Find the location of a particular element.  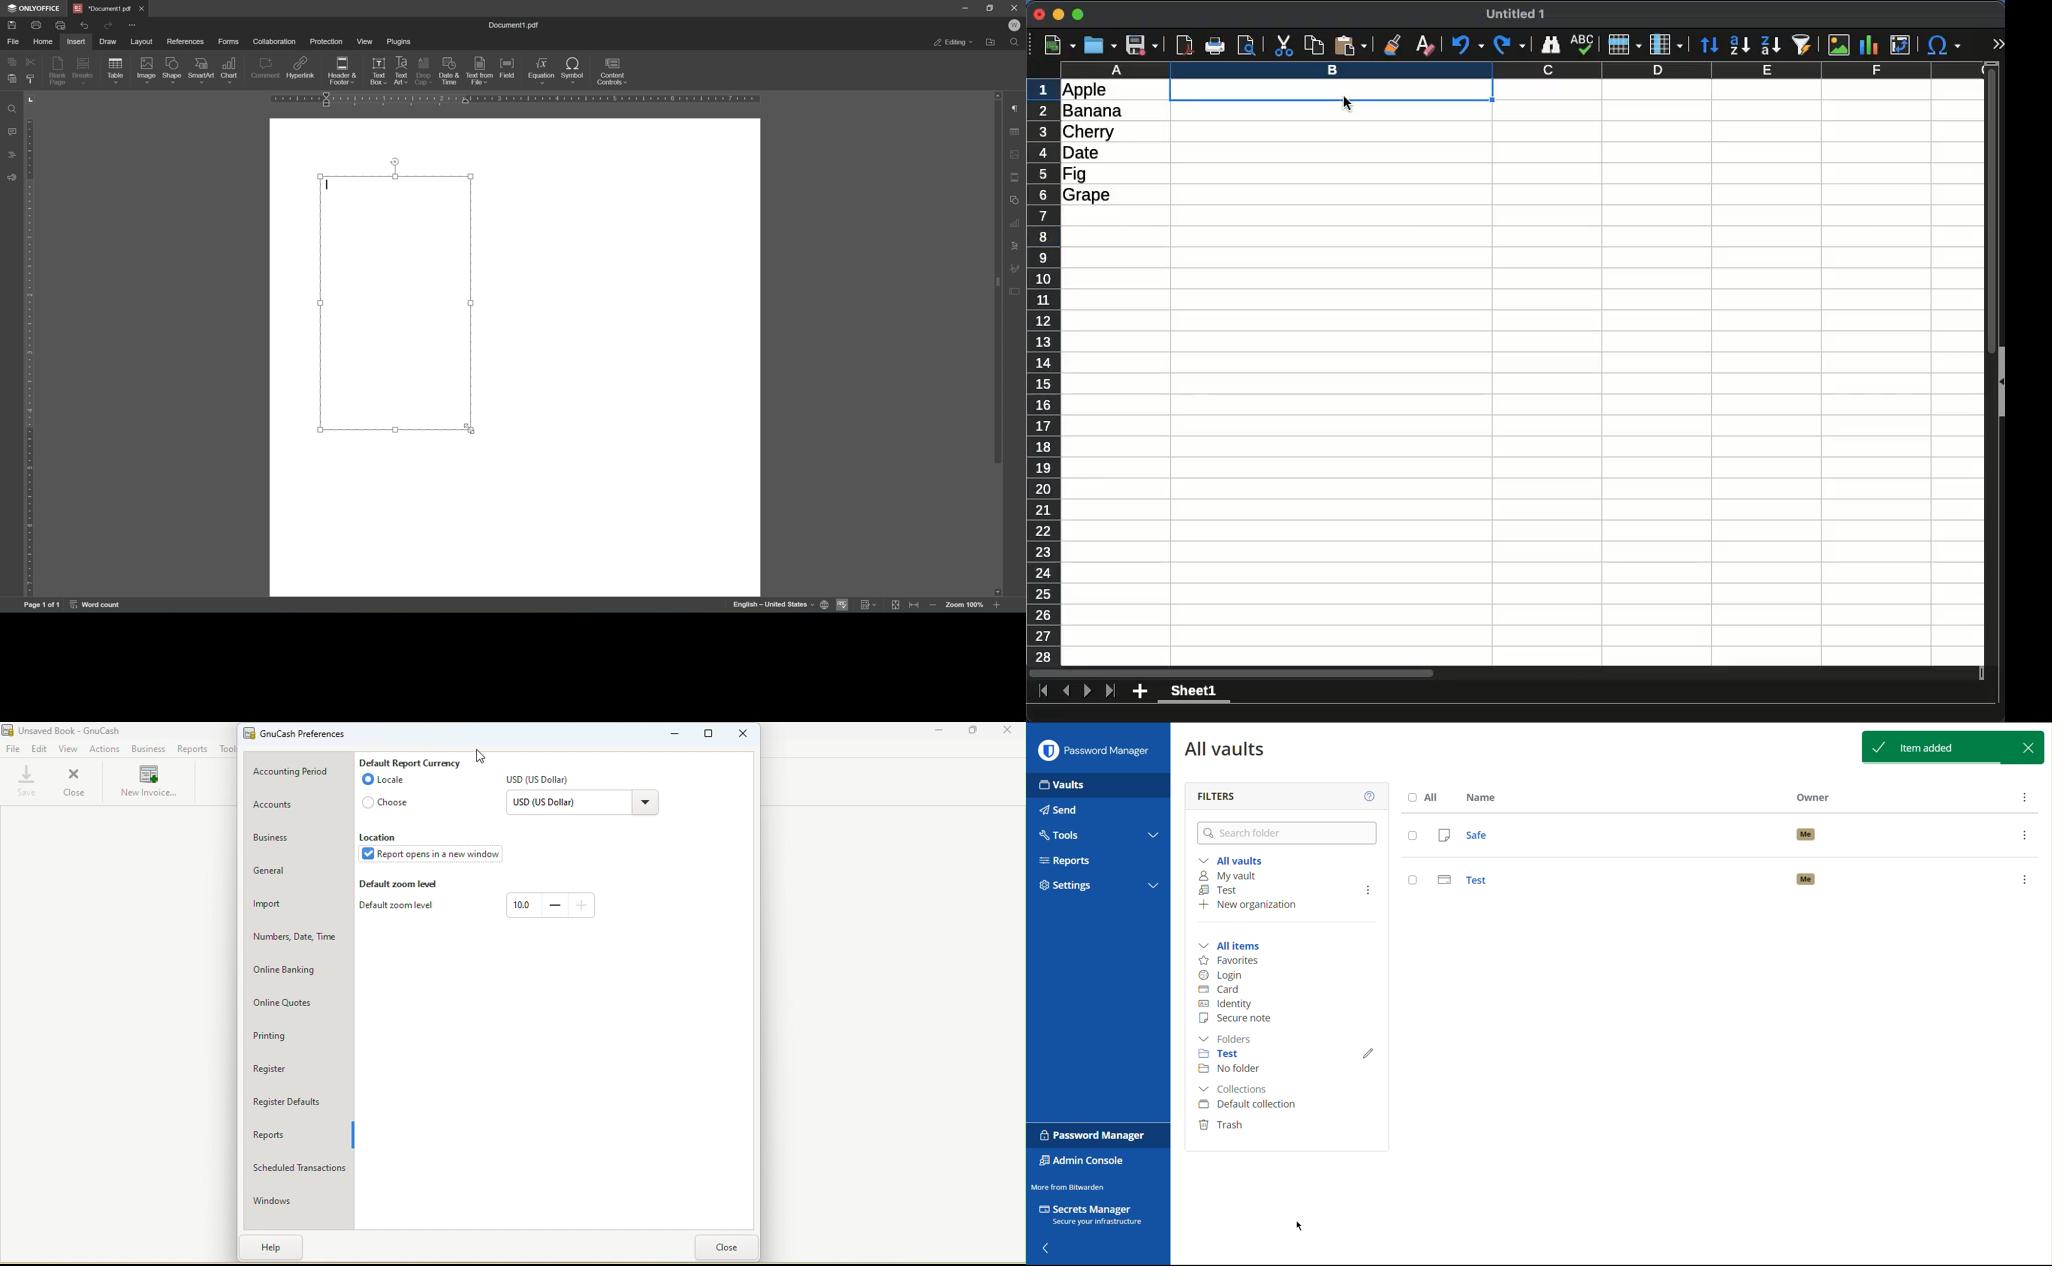

More Options is located at coordinates (1366, 890).